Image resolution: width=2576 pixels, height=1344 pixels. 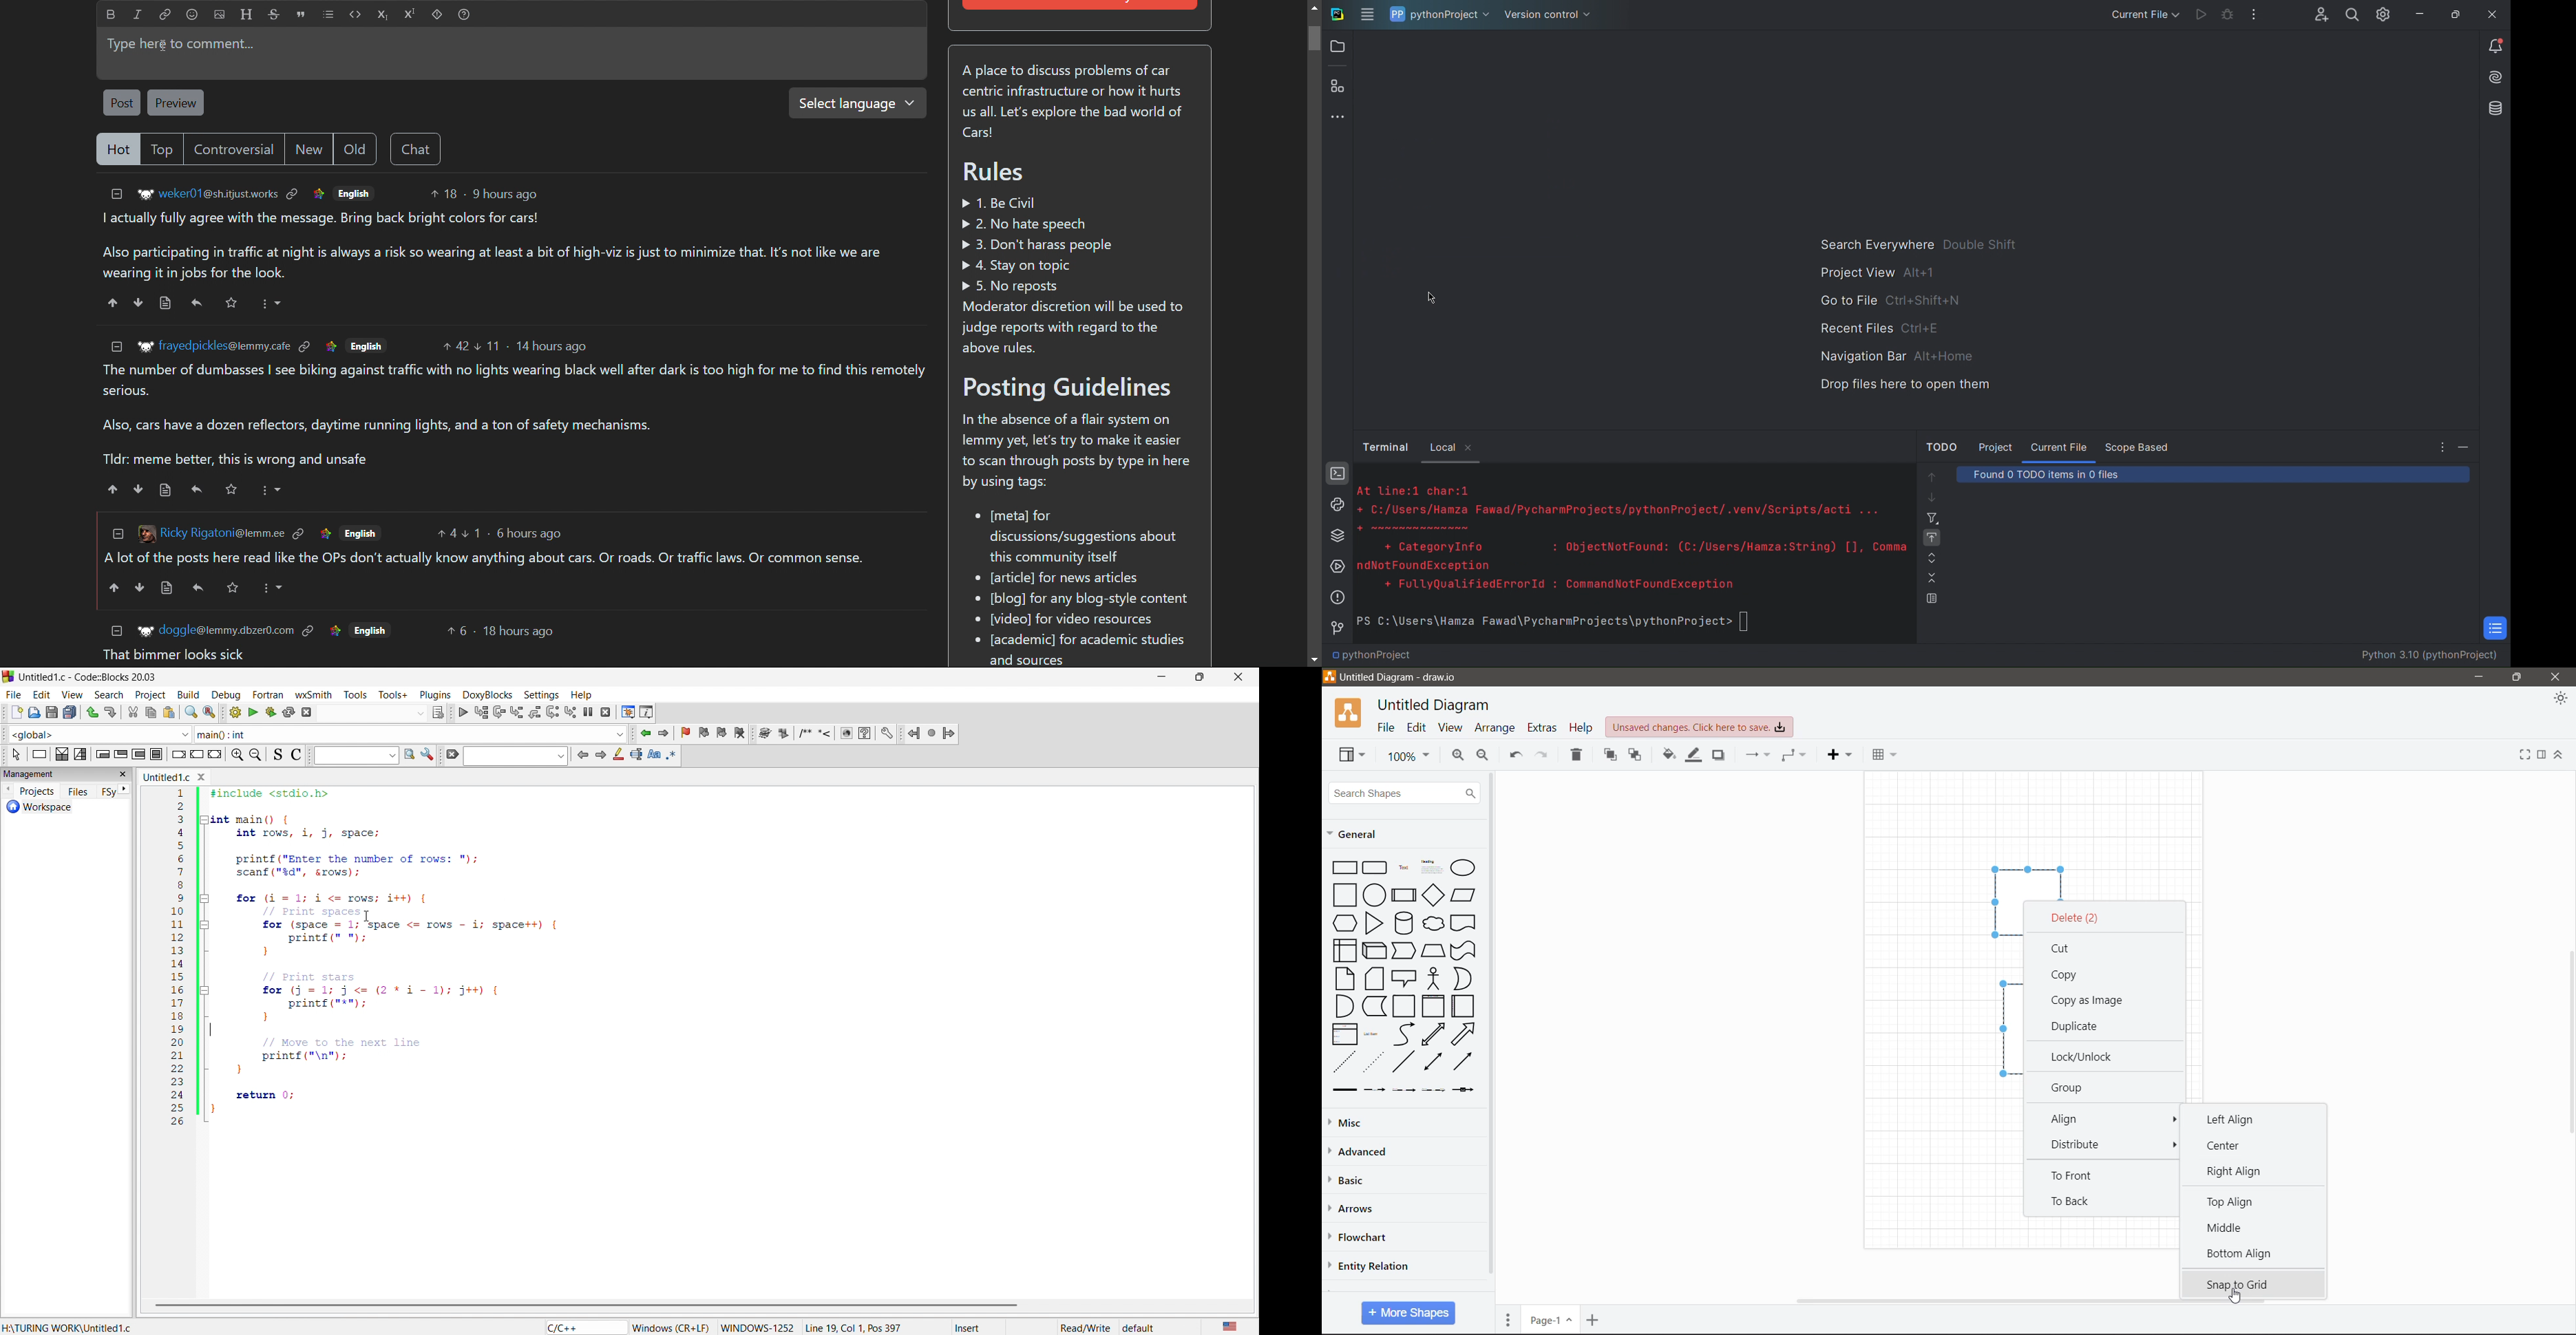 What do you see at coordinates (139, 753) in the screenshot?
I see `counting loop` at bounding box center [139, 753].